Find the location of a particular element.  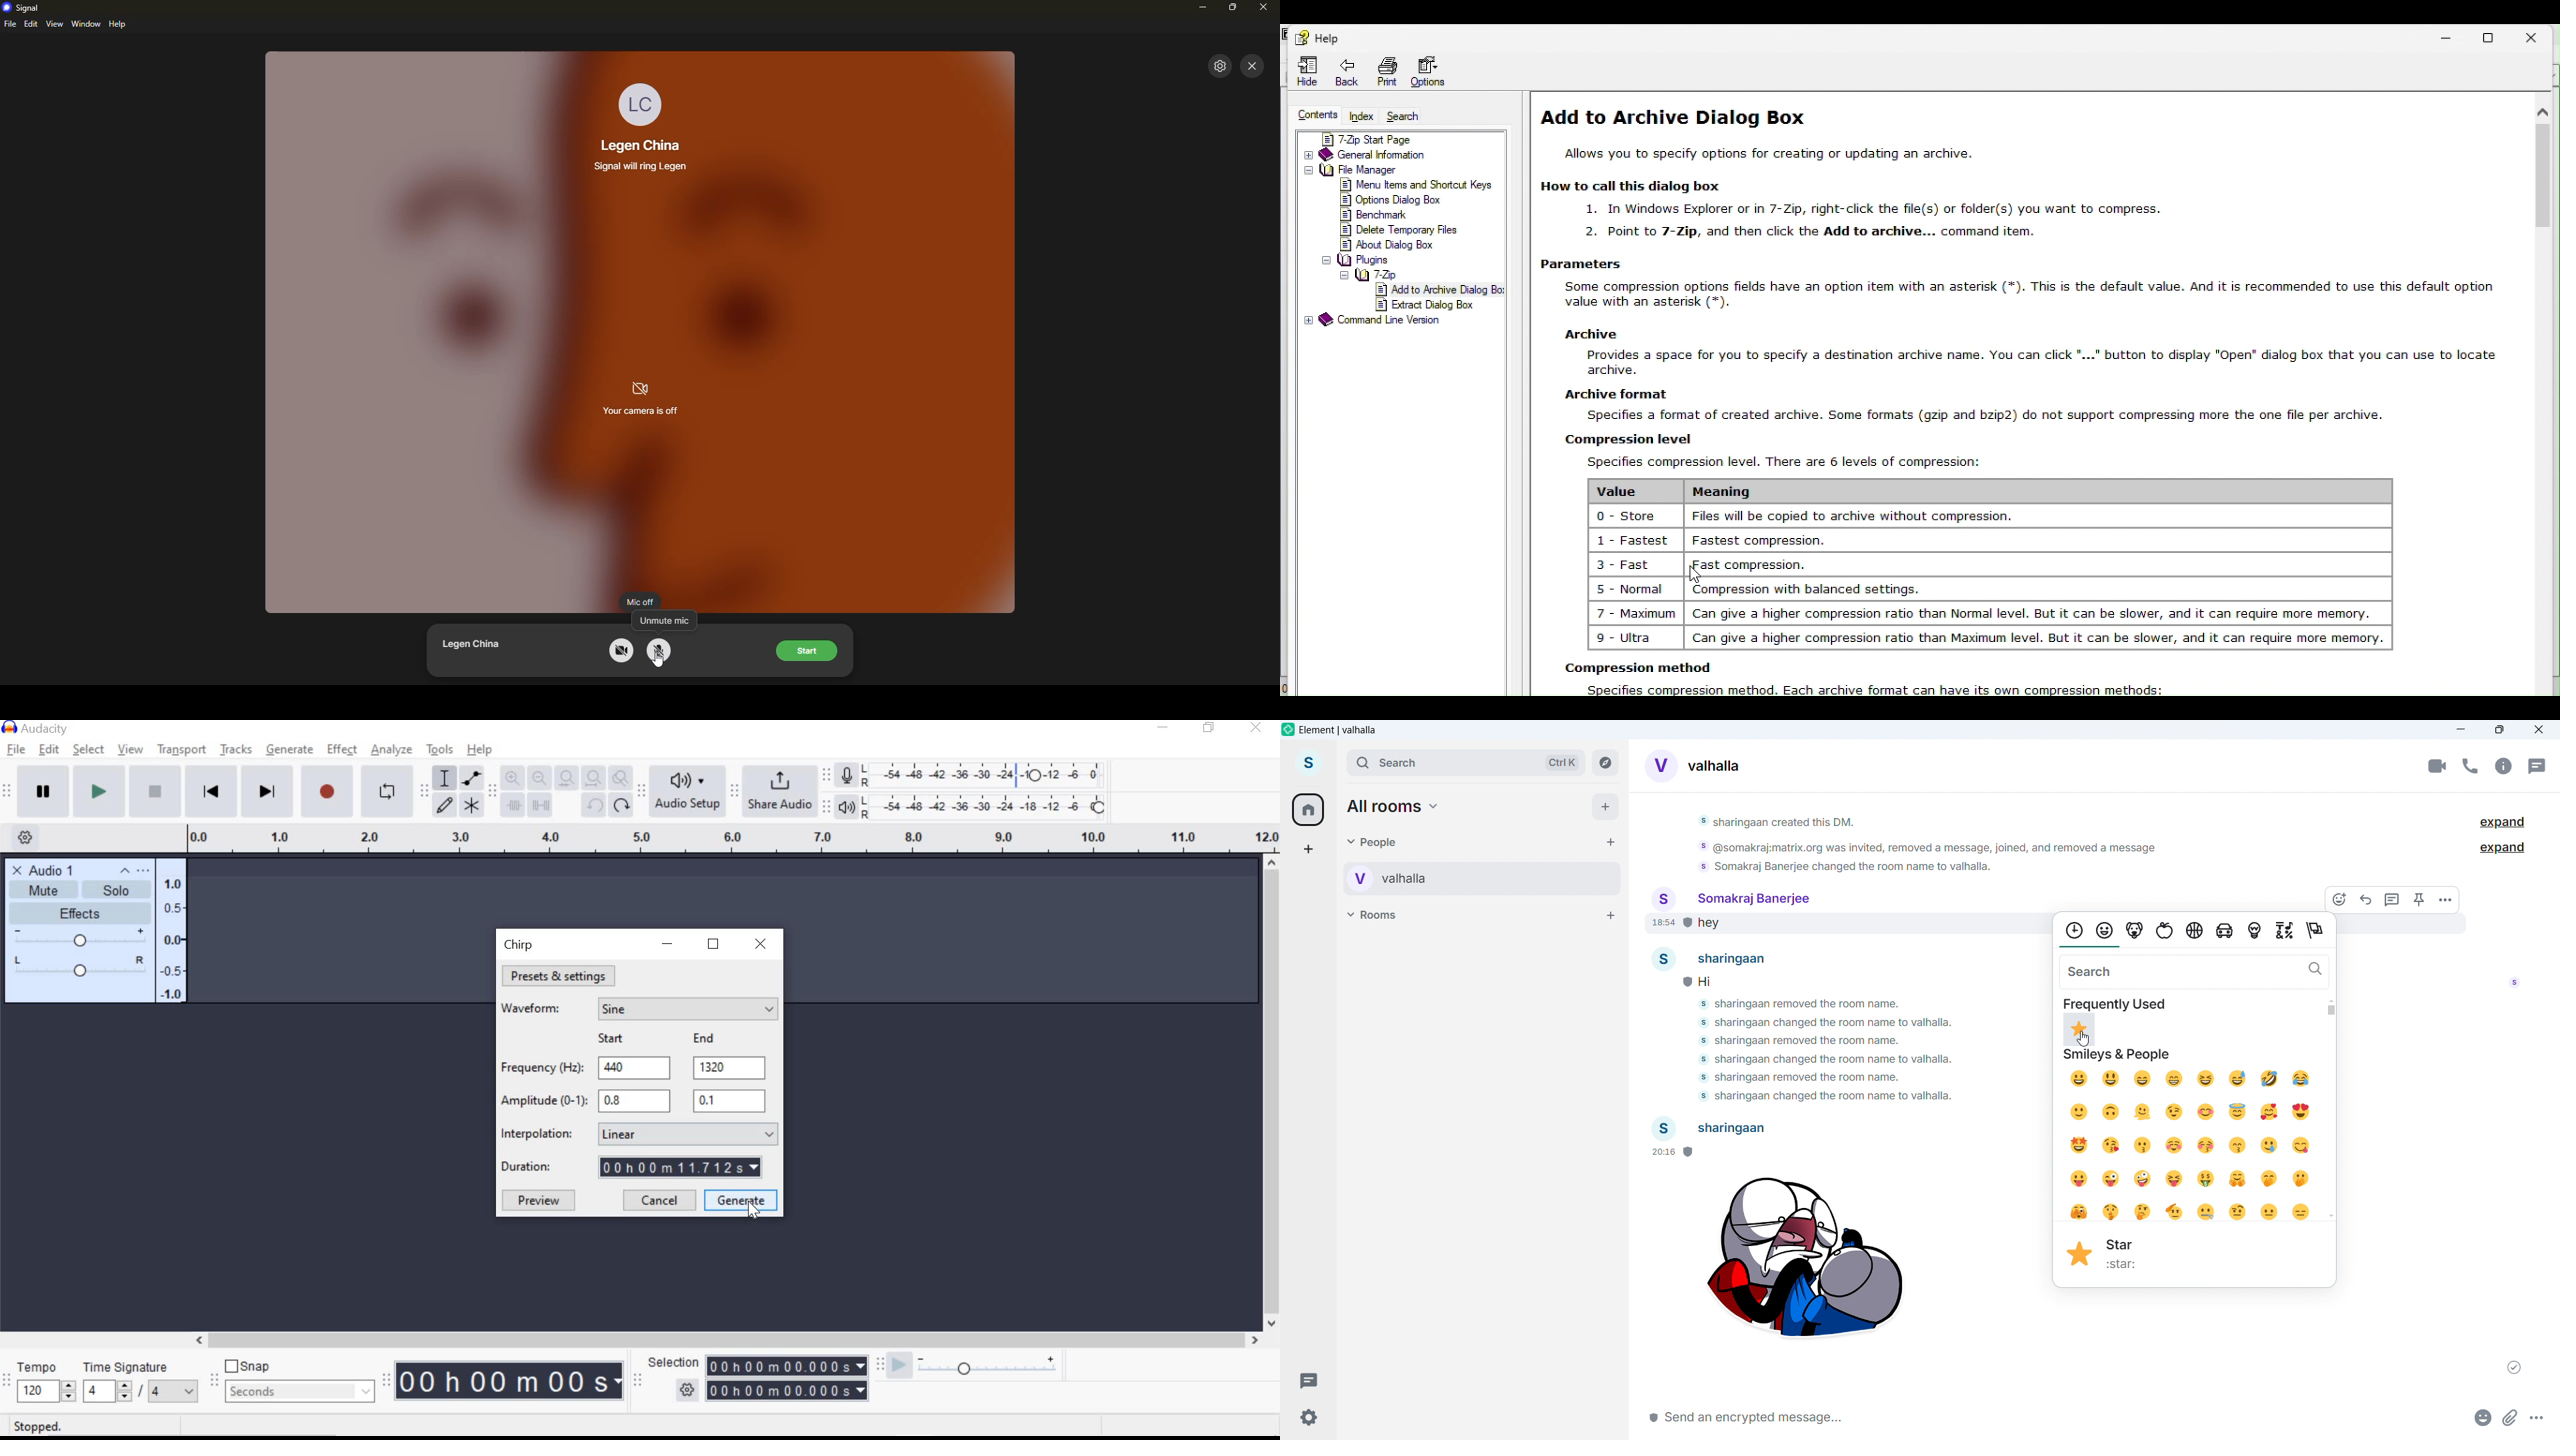

Time signature toolbar is located at coordinates (7, 1382).